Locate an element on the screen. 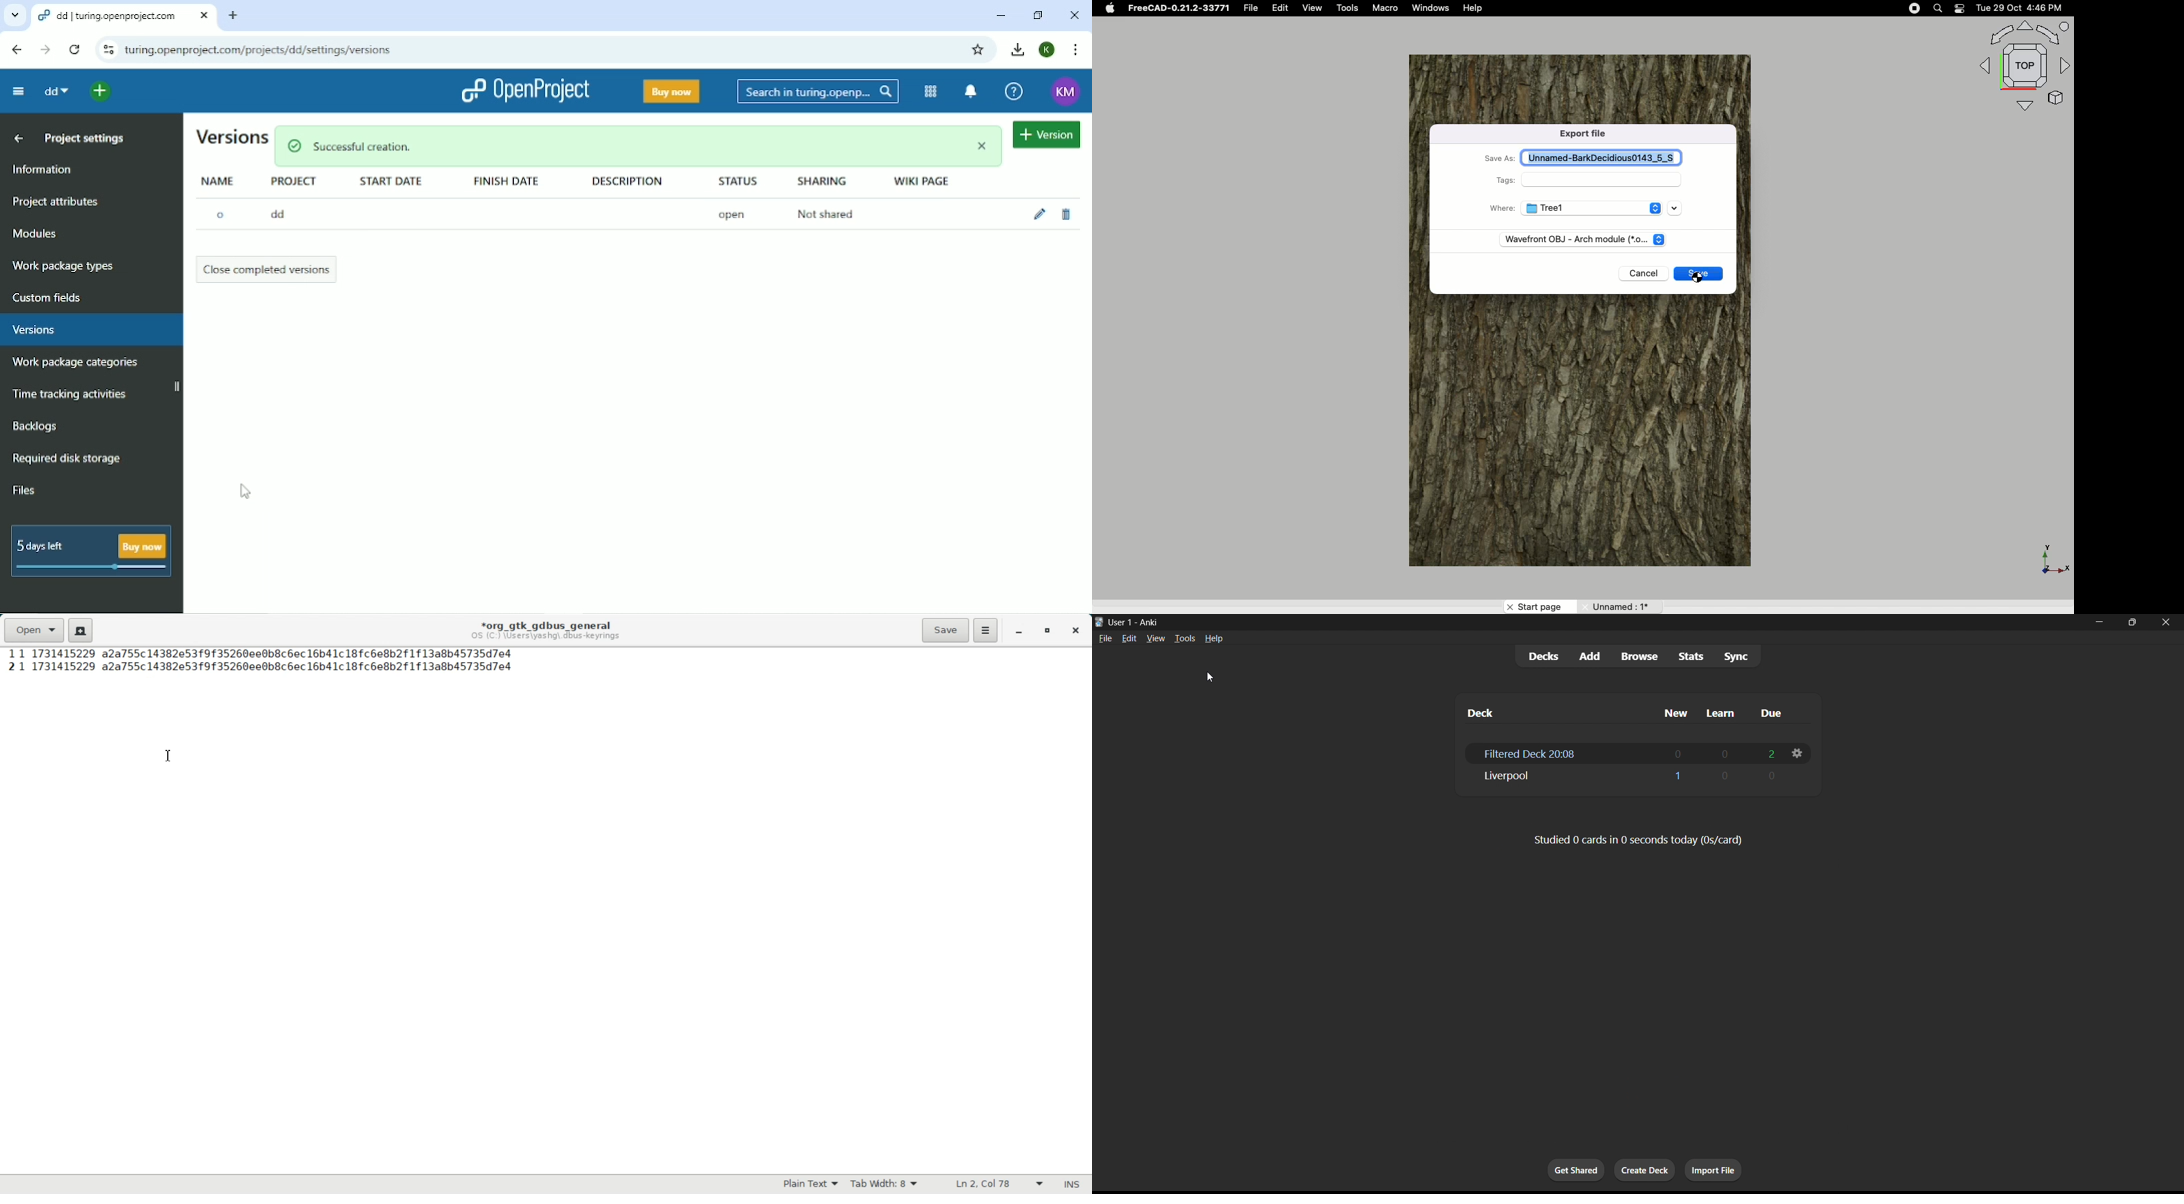  sync is located at coordinates (1738, 656).